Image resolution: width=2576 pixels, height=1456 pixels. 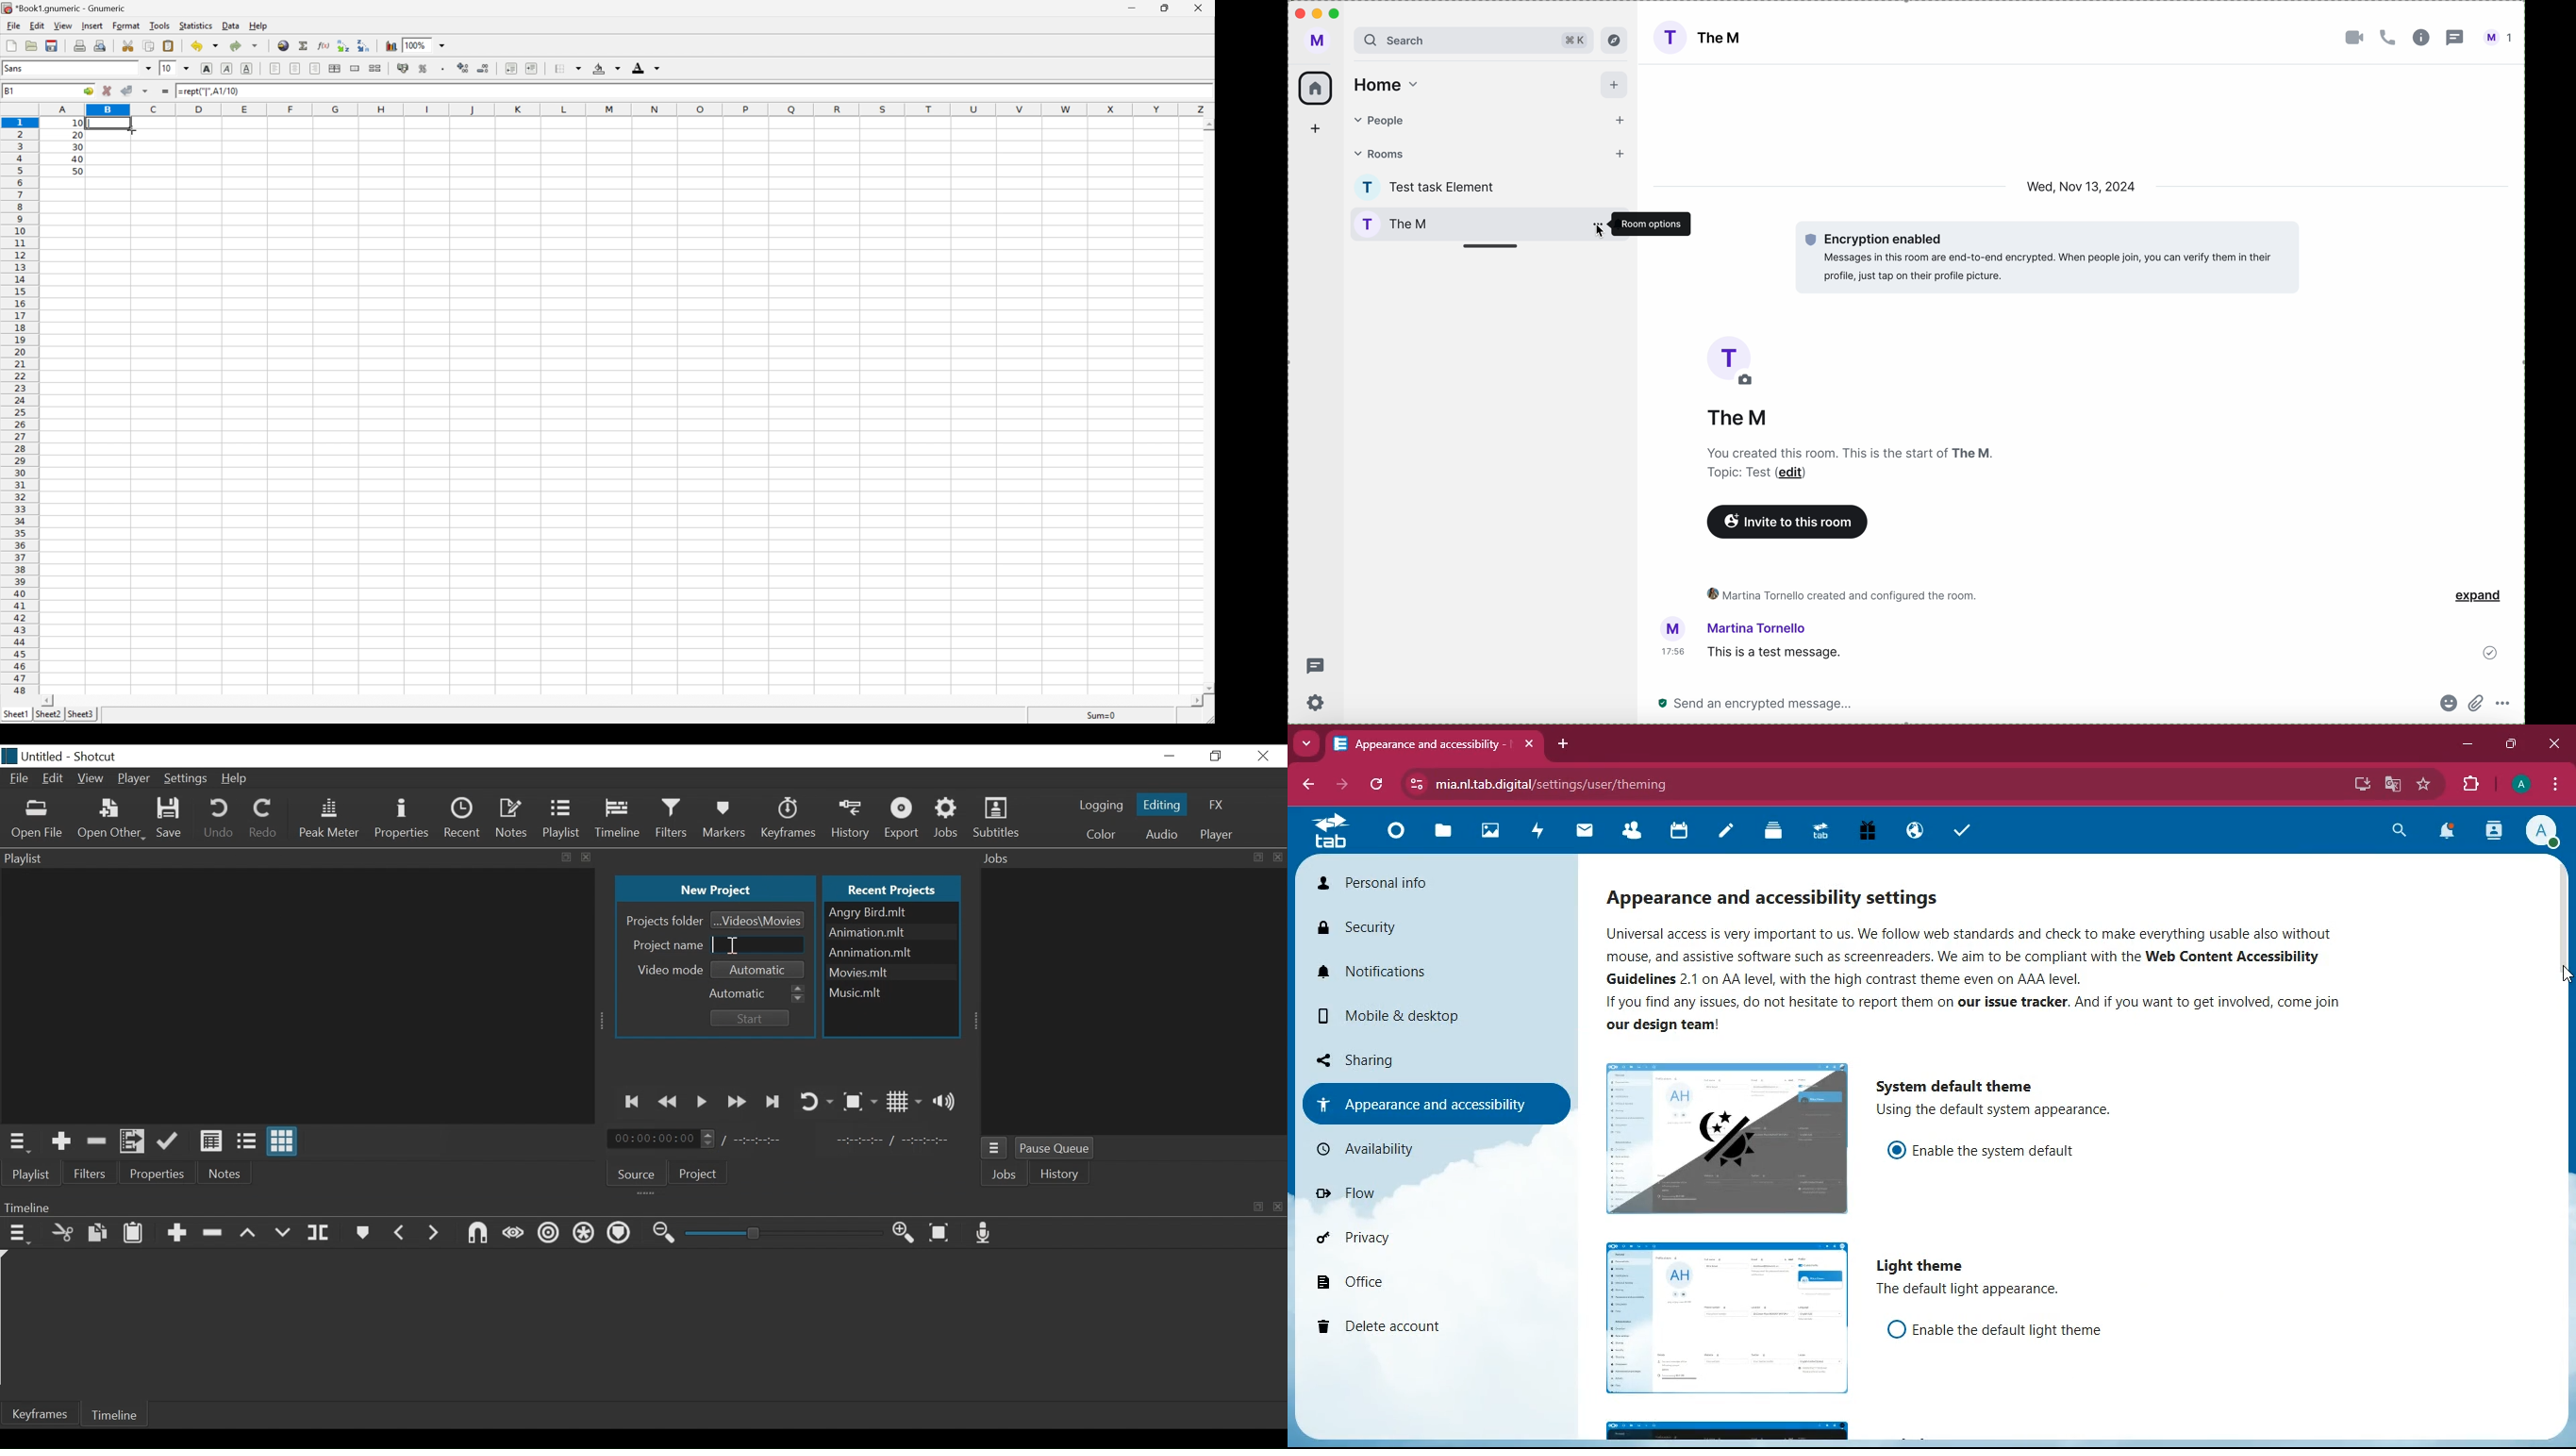 What do you see at coordinates (1318, 14) in the screenshot?
I see `minimize` at bounding box center [1318, 14].